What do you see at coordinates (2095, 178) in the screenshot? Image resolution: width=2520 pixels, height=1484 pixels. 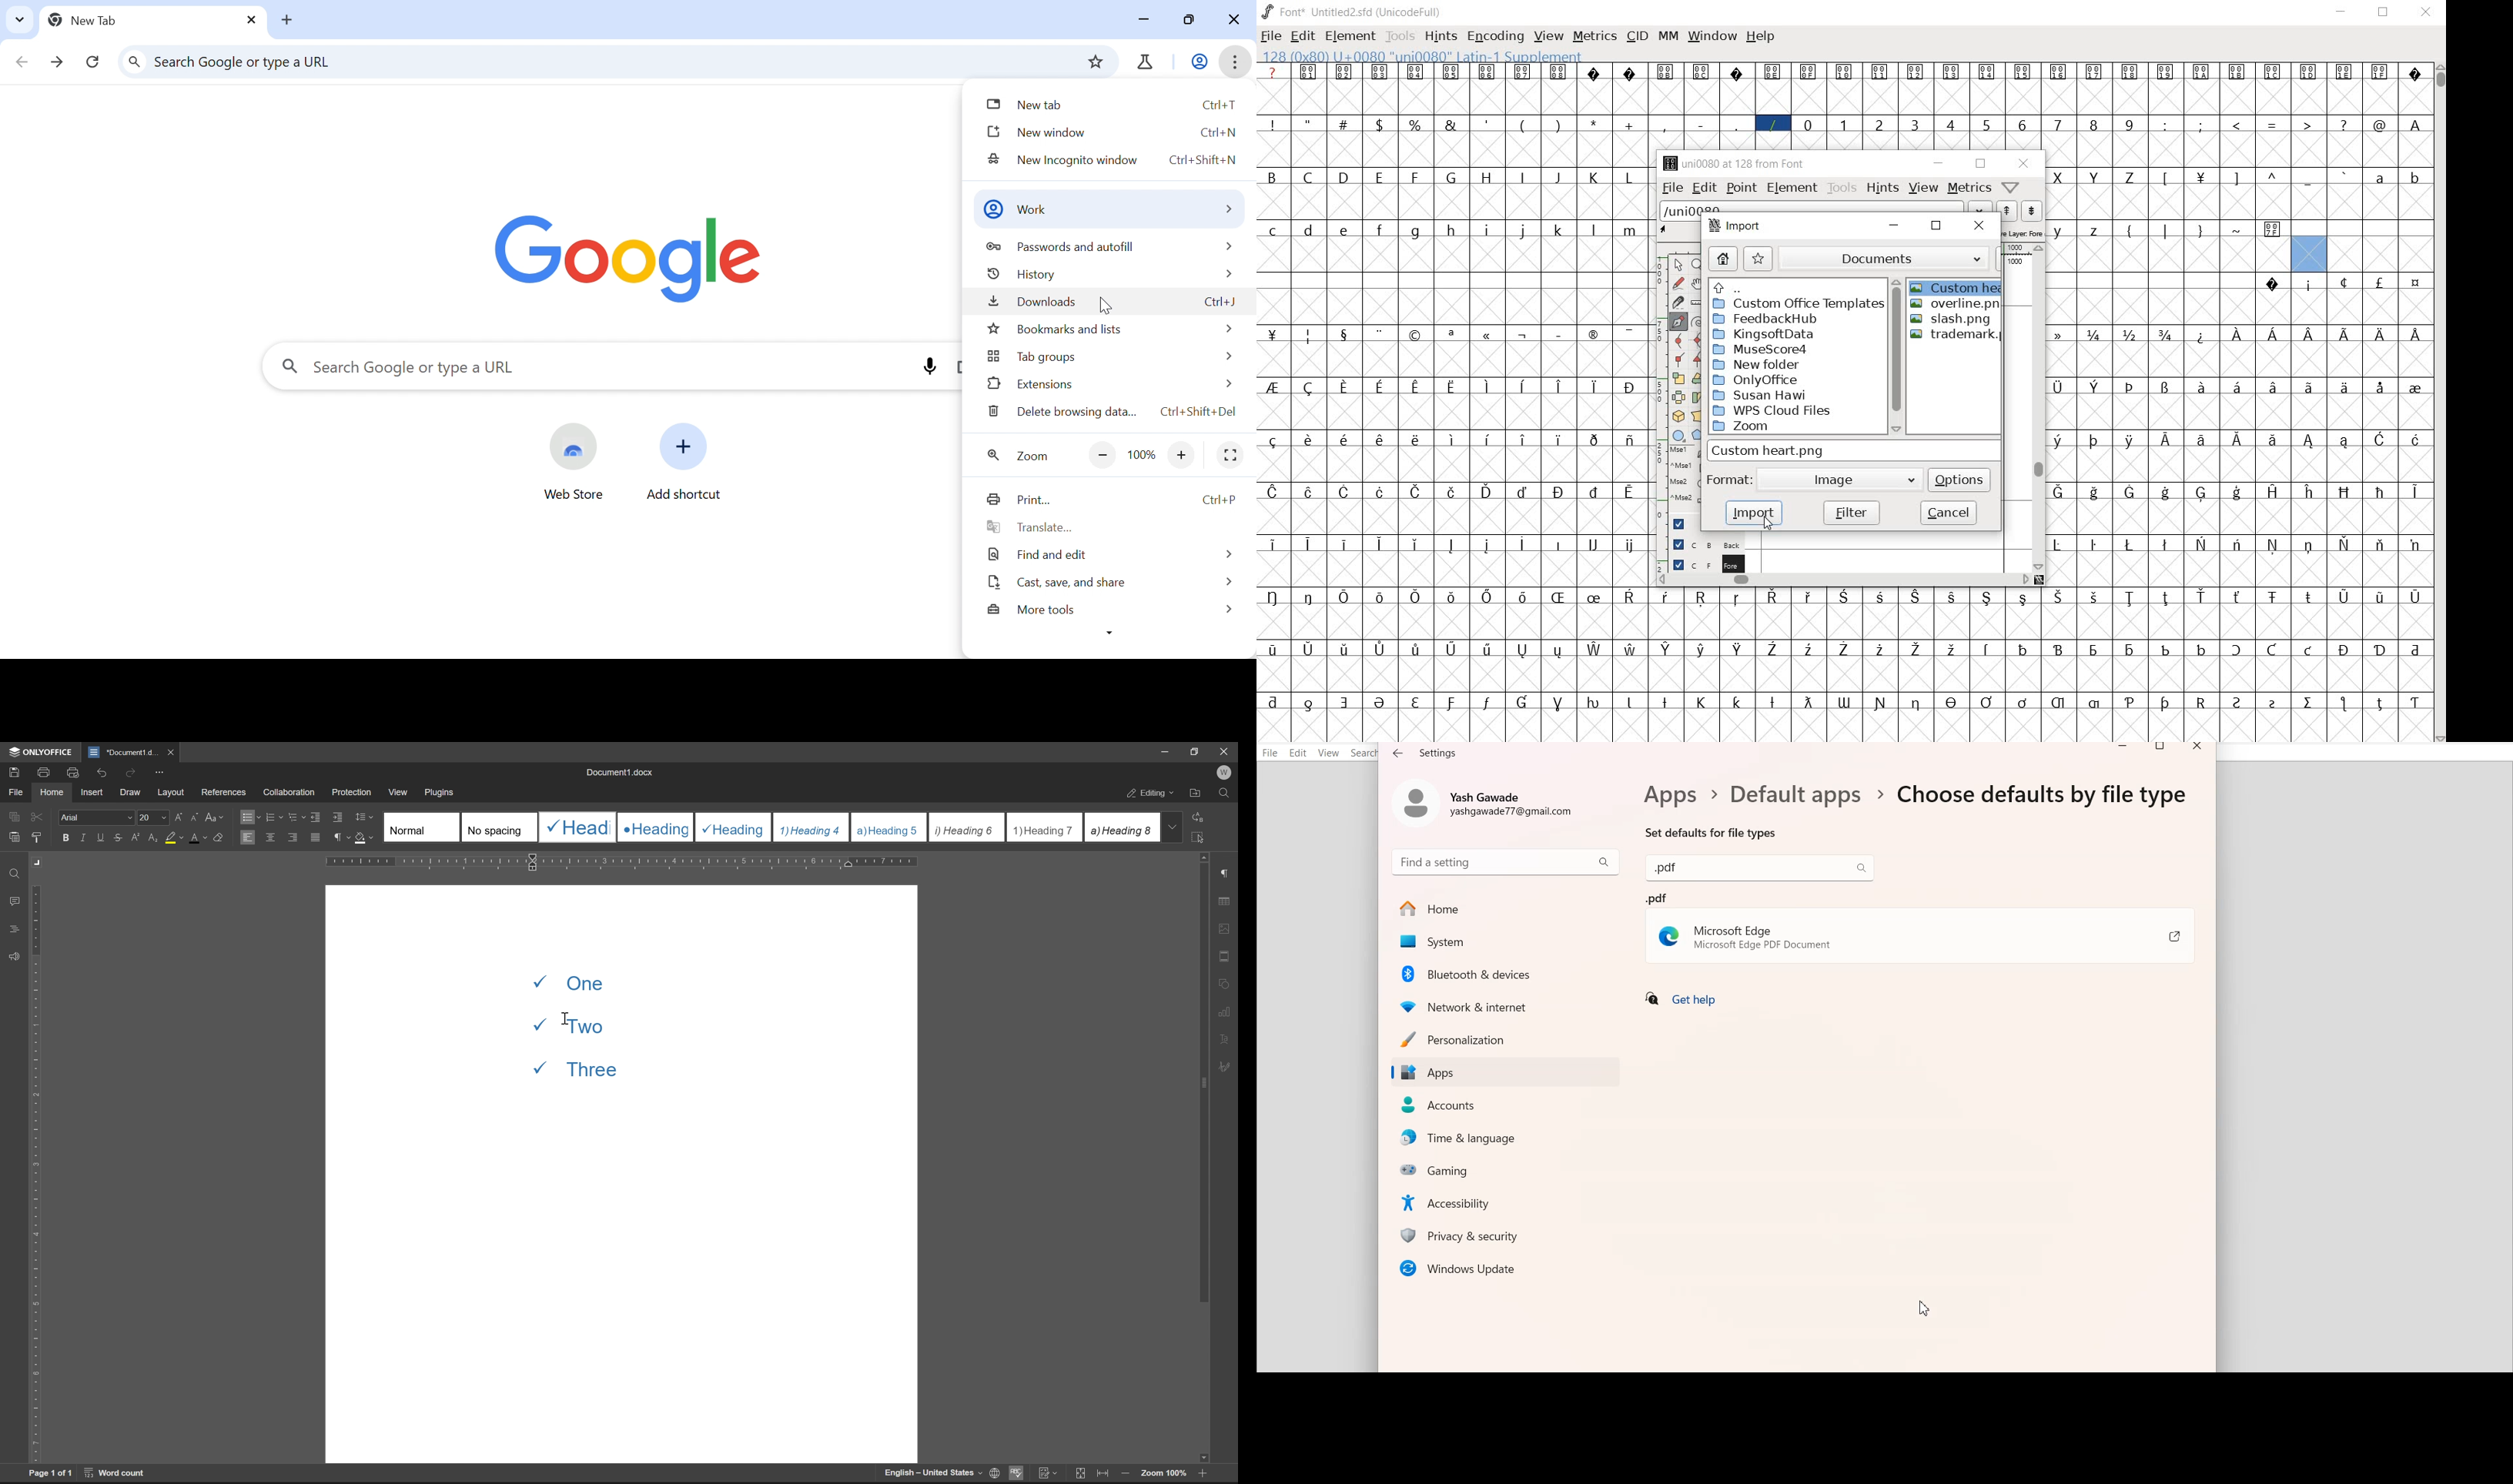 I see `glyph` at bounding box center [2095, 178].